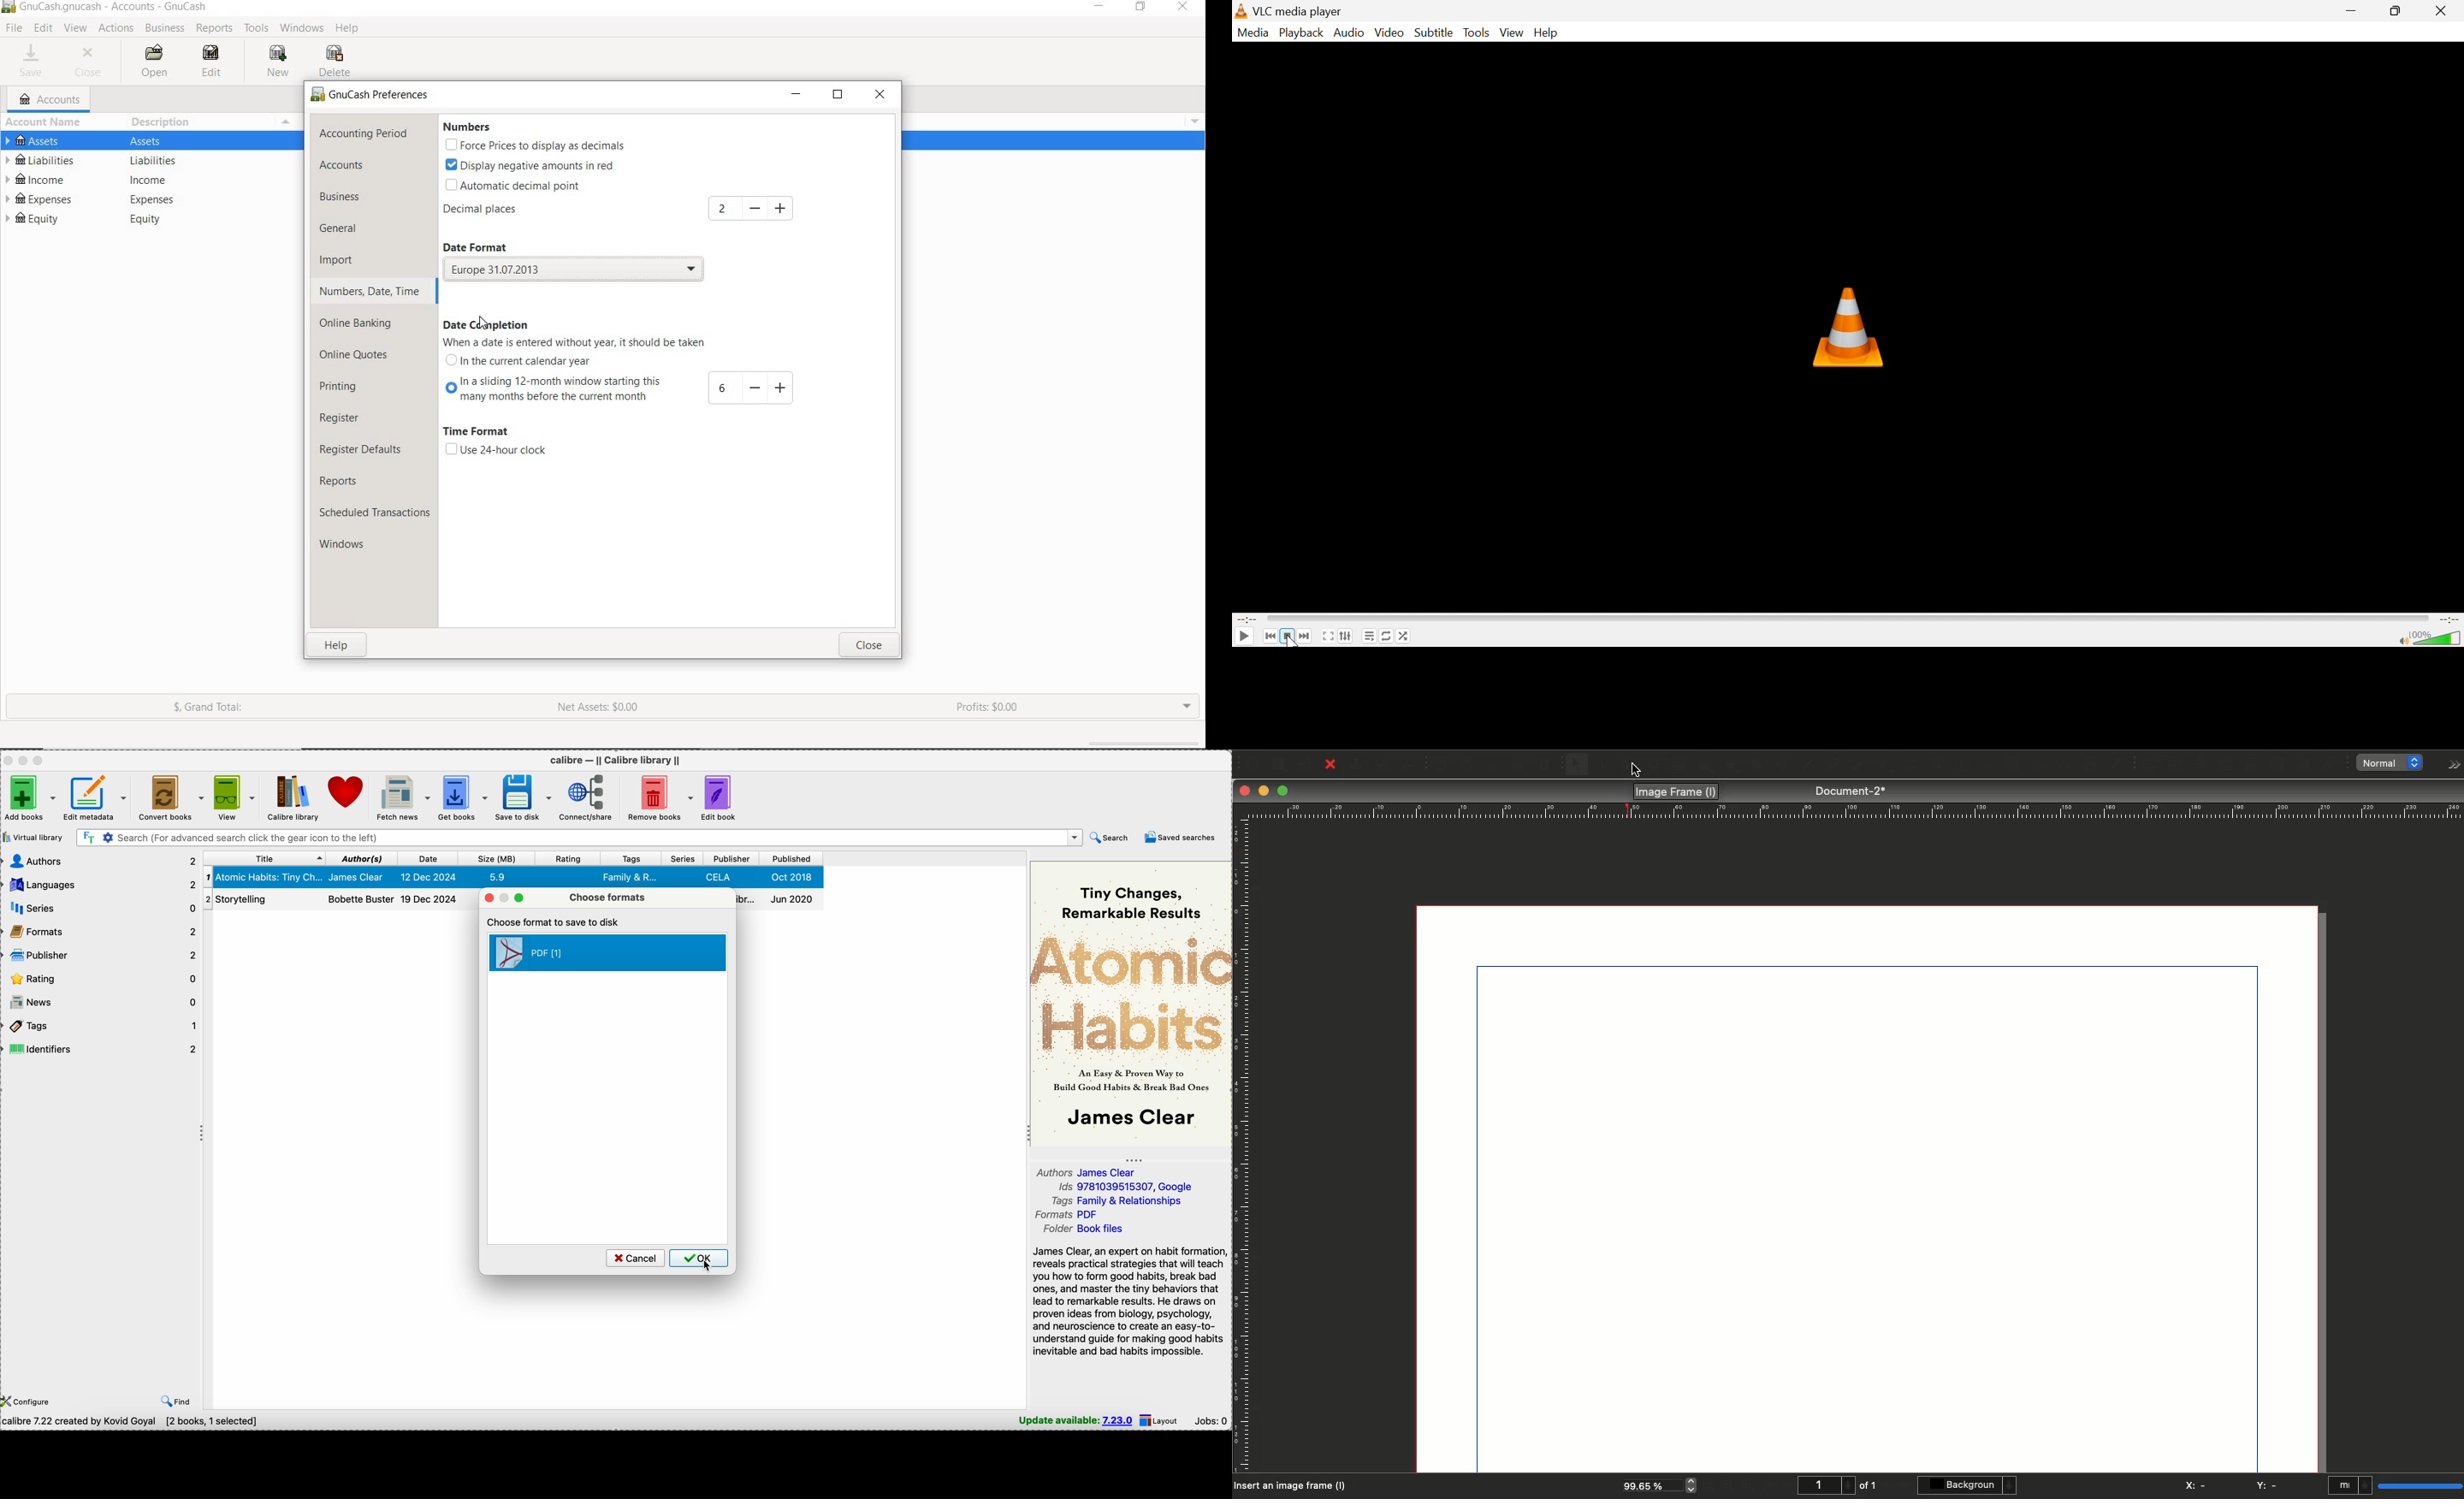 This screenshot has height=1512, width=2464. What do you see at coordinates (1308, 763) in the screenshot?
I see `Save` at bounding box center [1308, 763].